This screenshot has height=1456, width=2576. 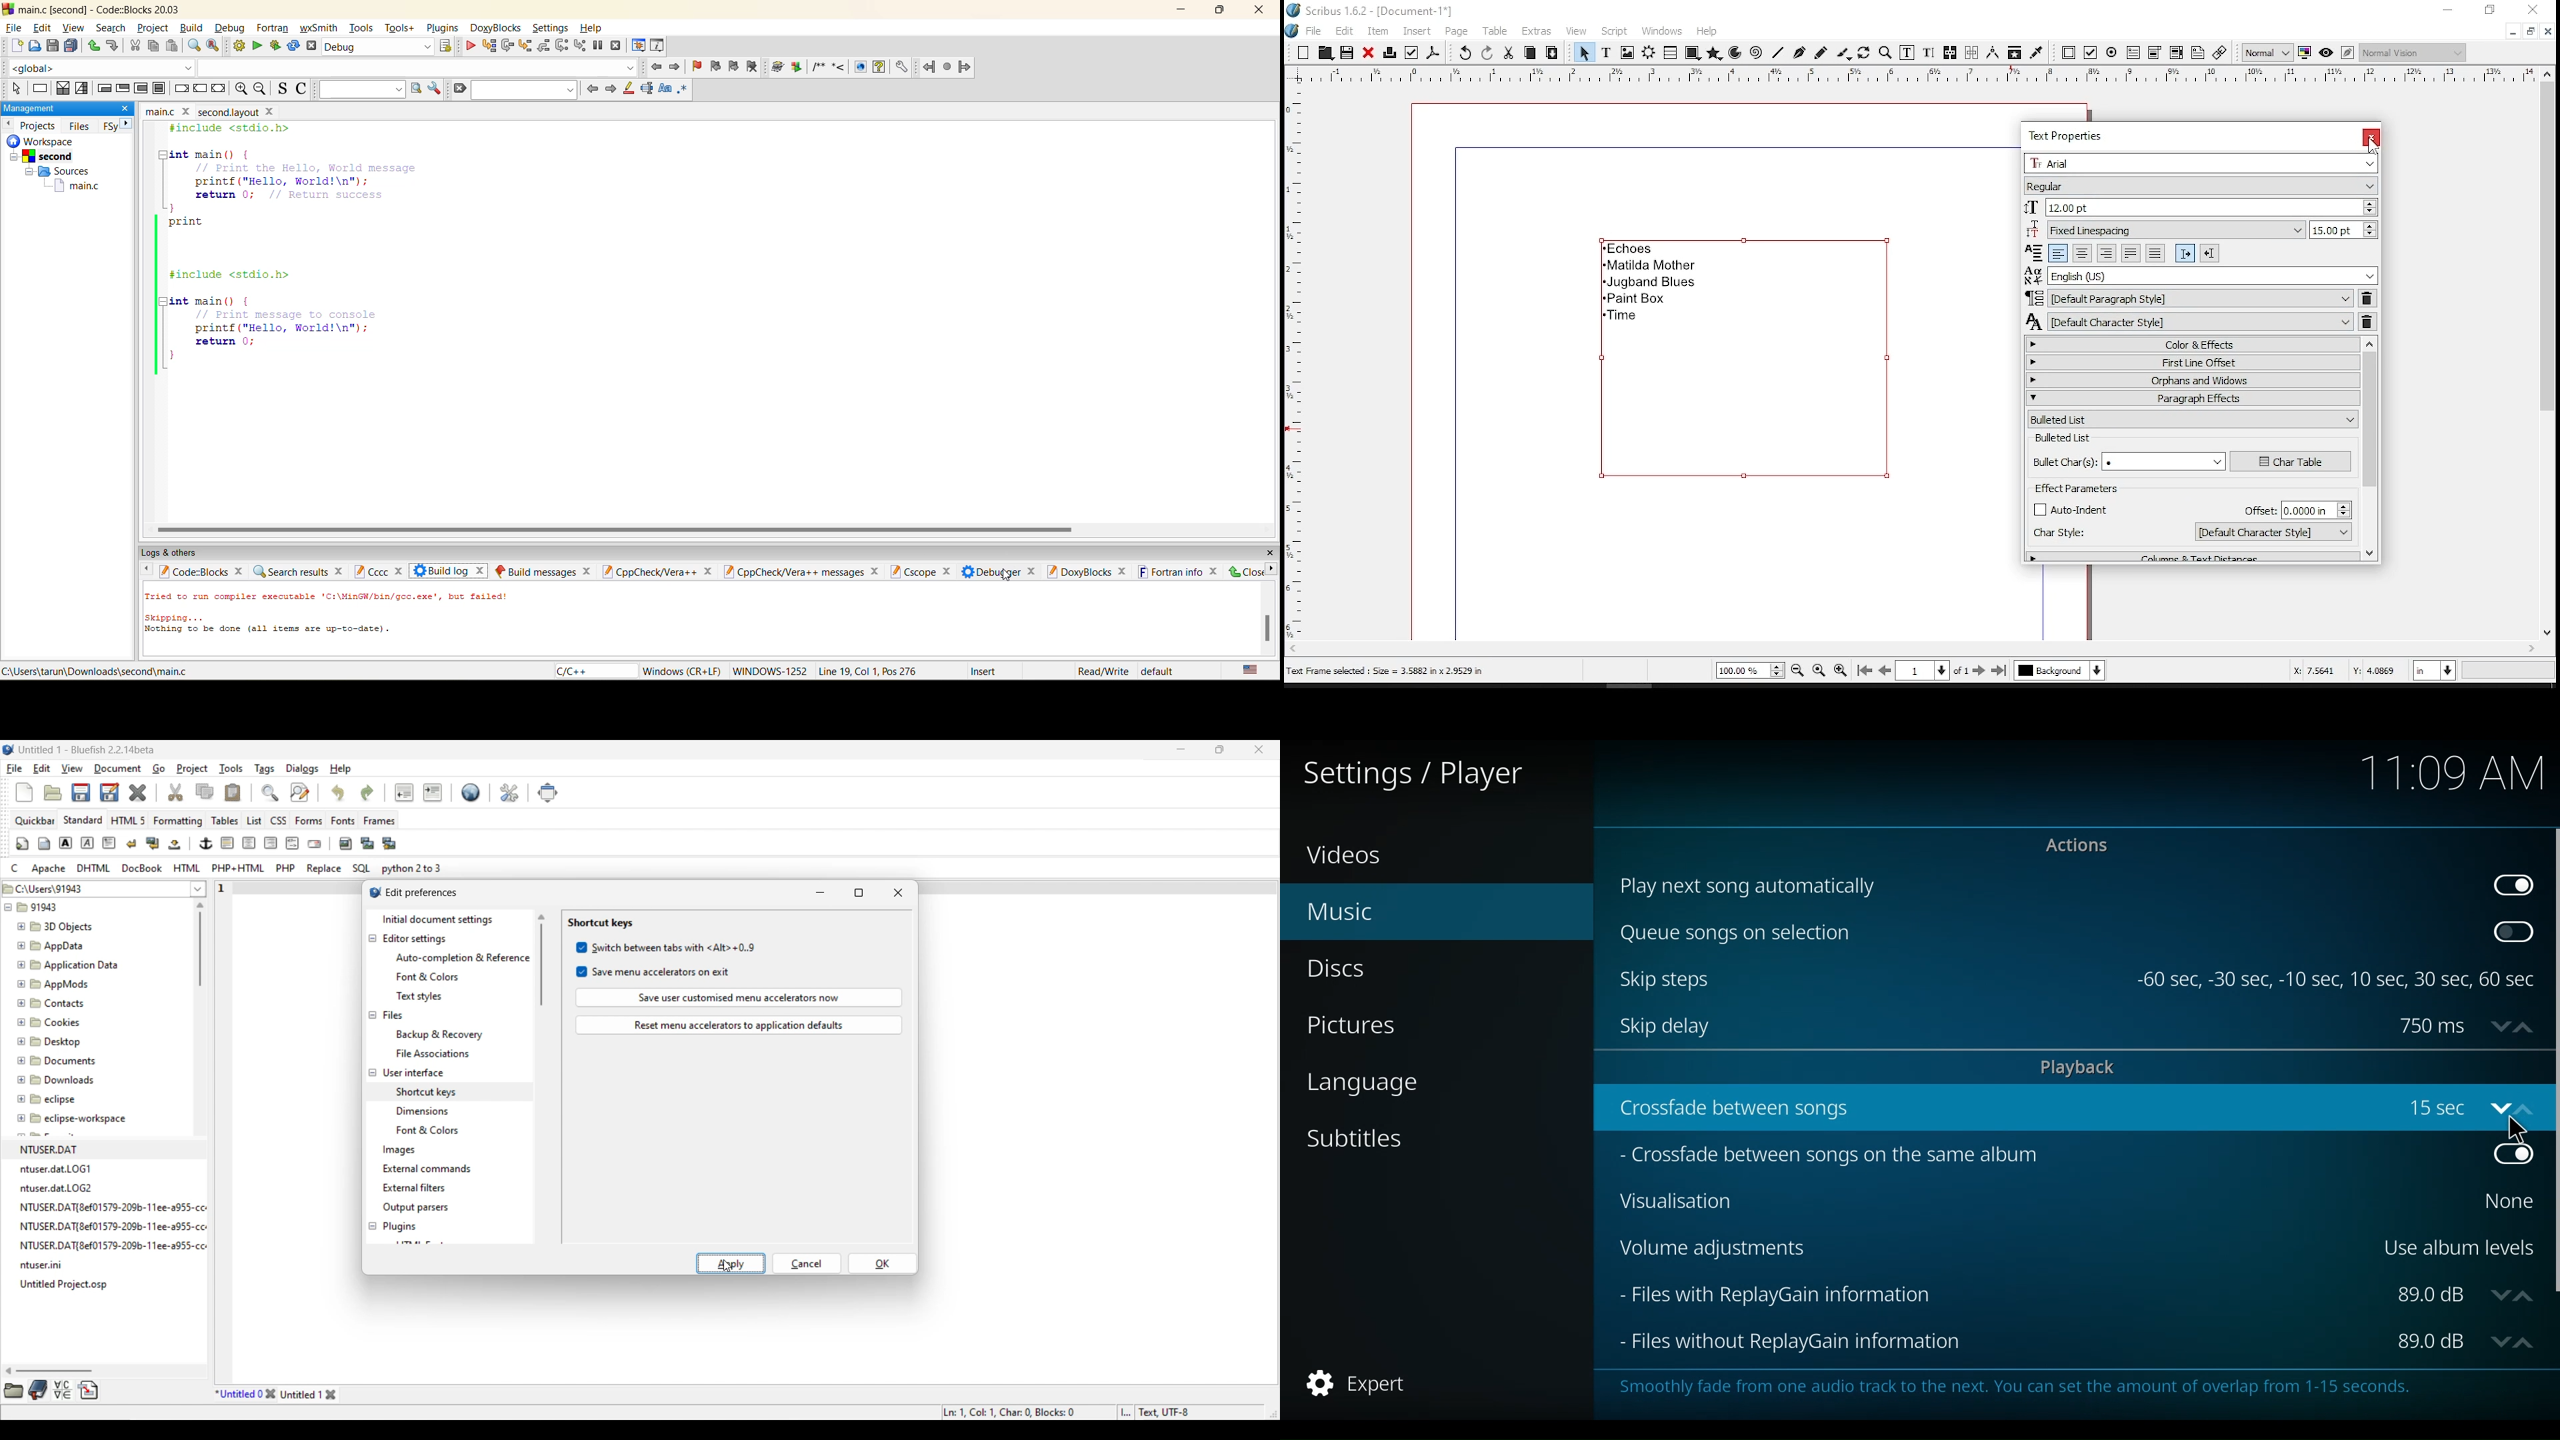 What do you see at coordinates (277, 46) in the screenshot?
I see `build and run` at bounding box center [277, 46].